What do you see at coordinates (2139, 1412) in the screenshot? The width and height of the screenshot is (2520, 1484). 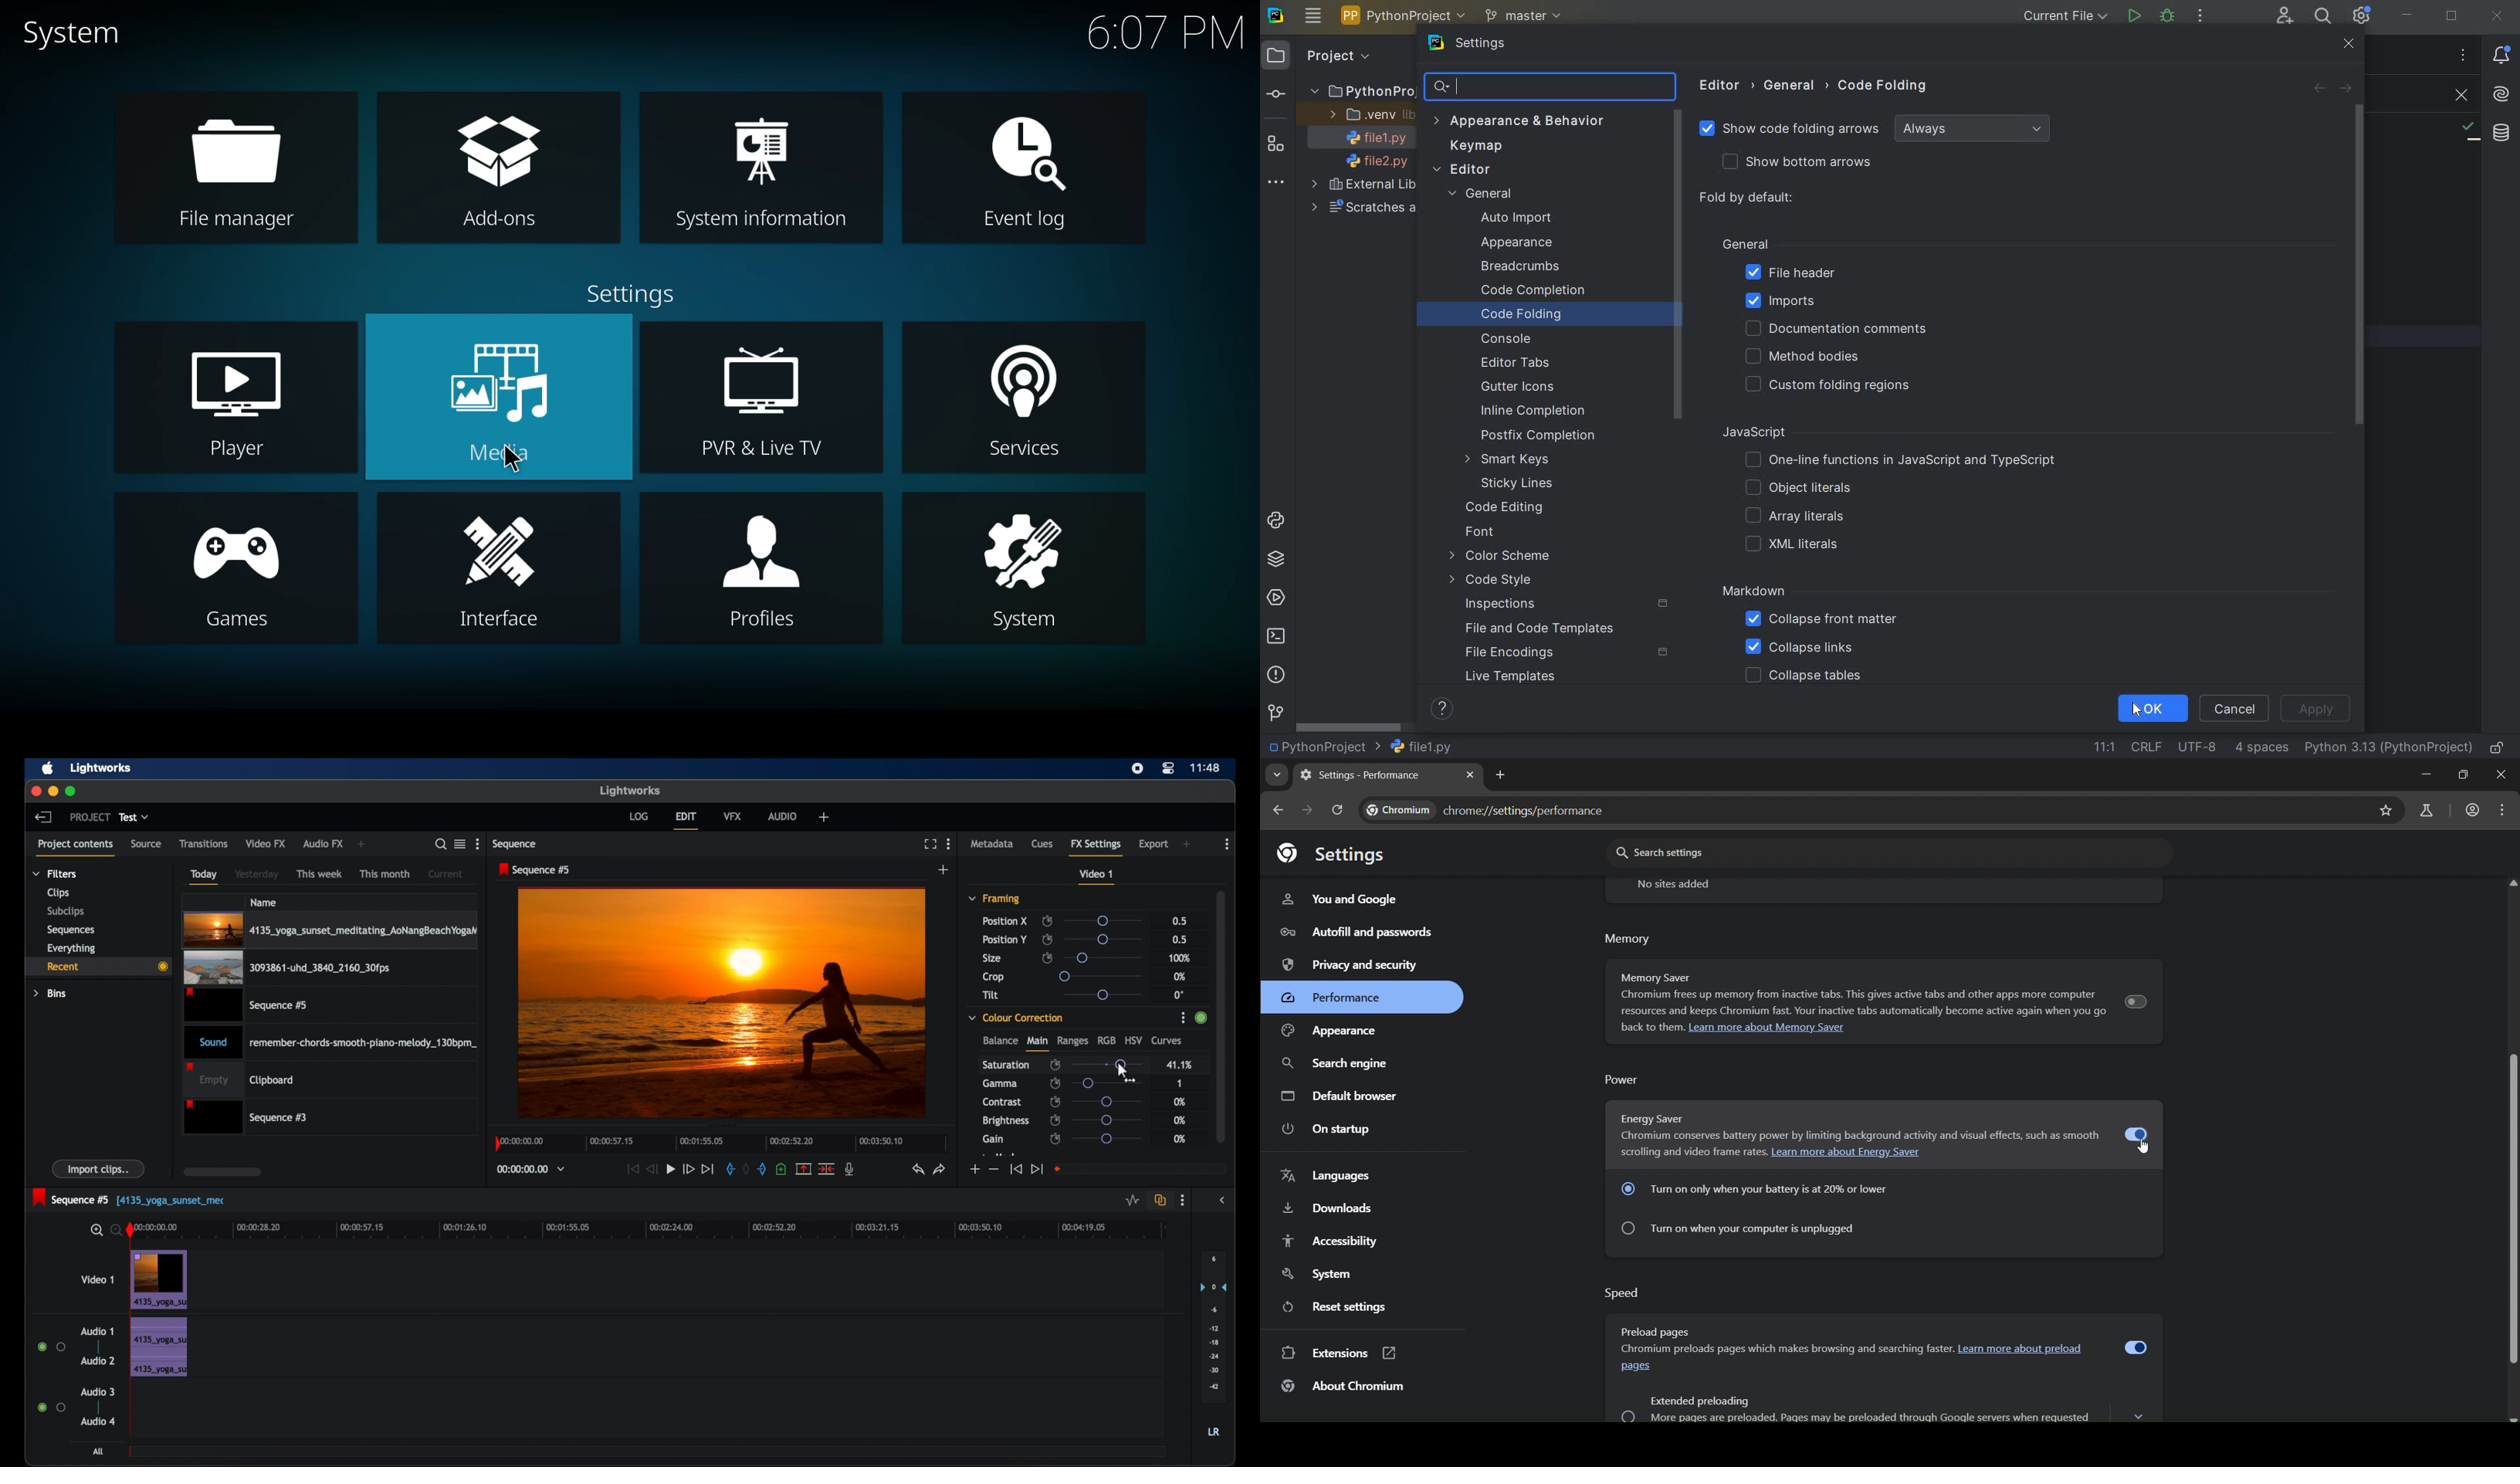 I see `show more` at bounding box center [2139, 1412].